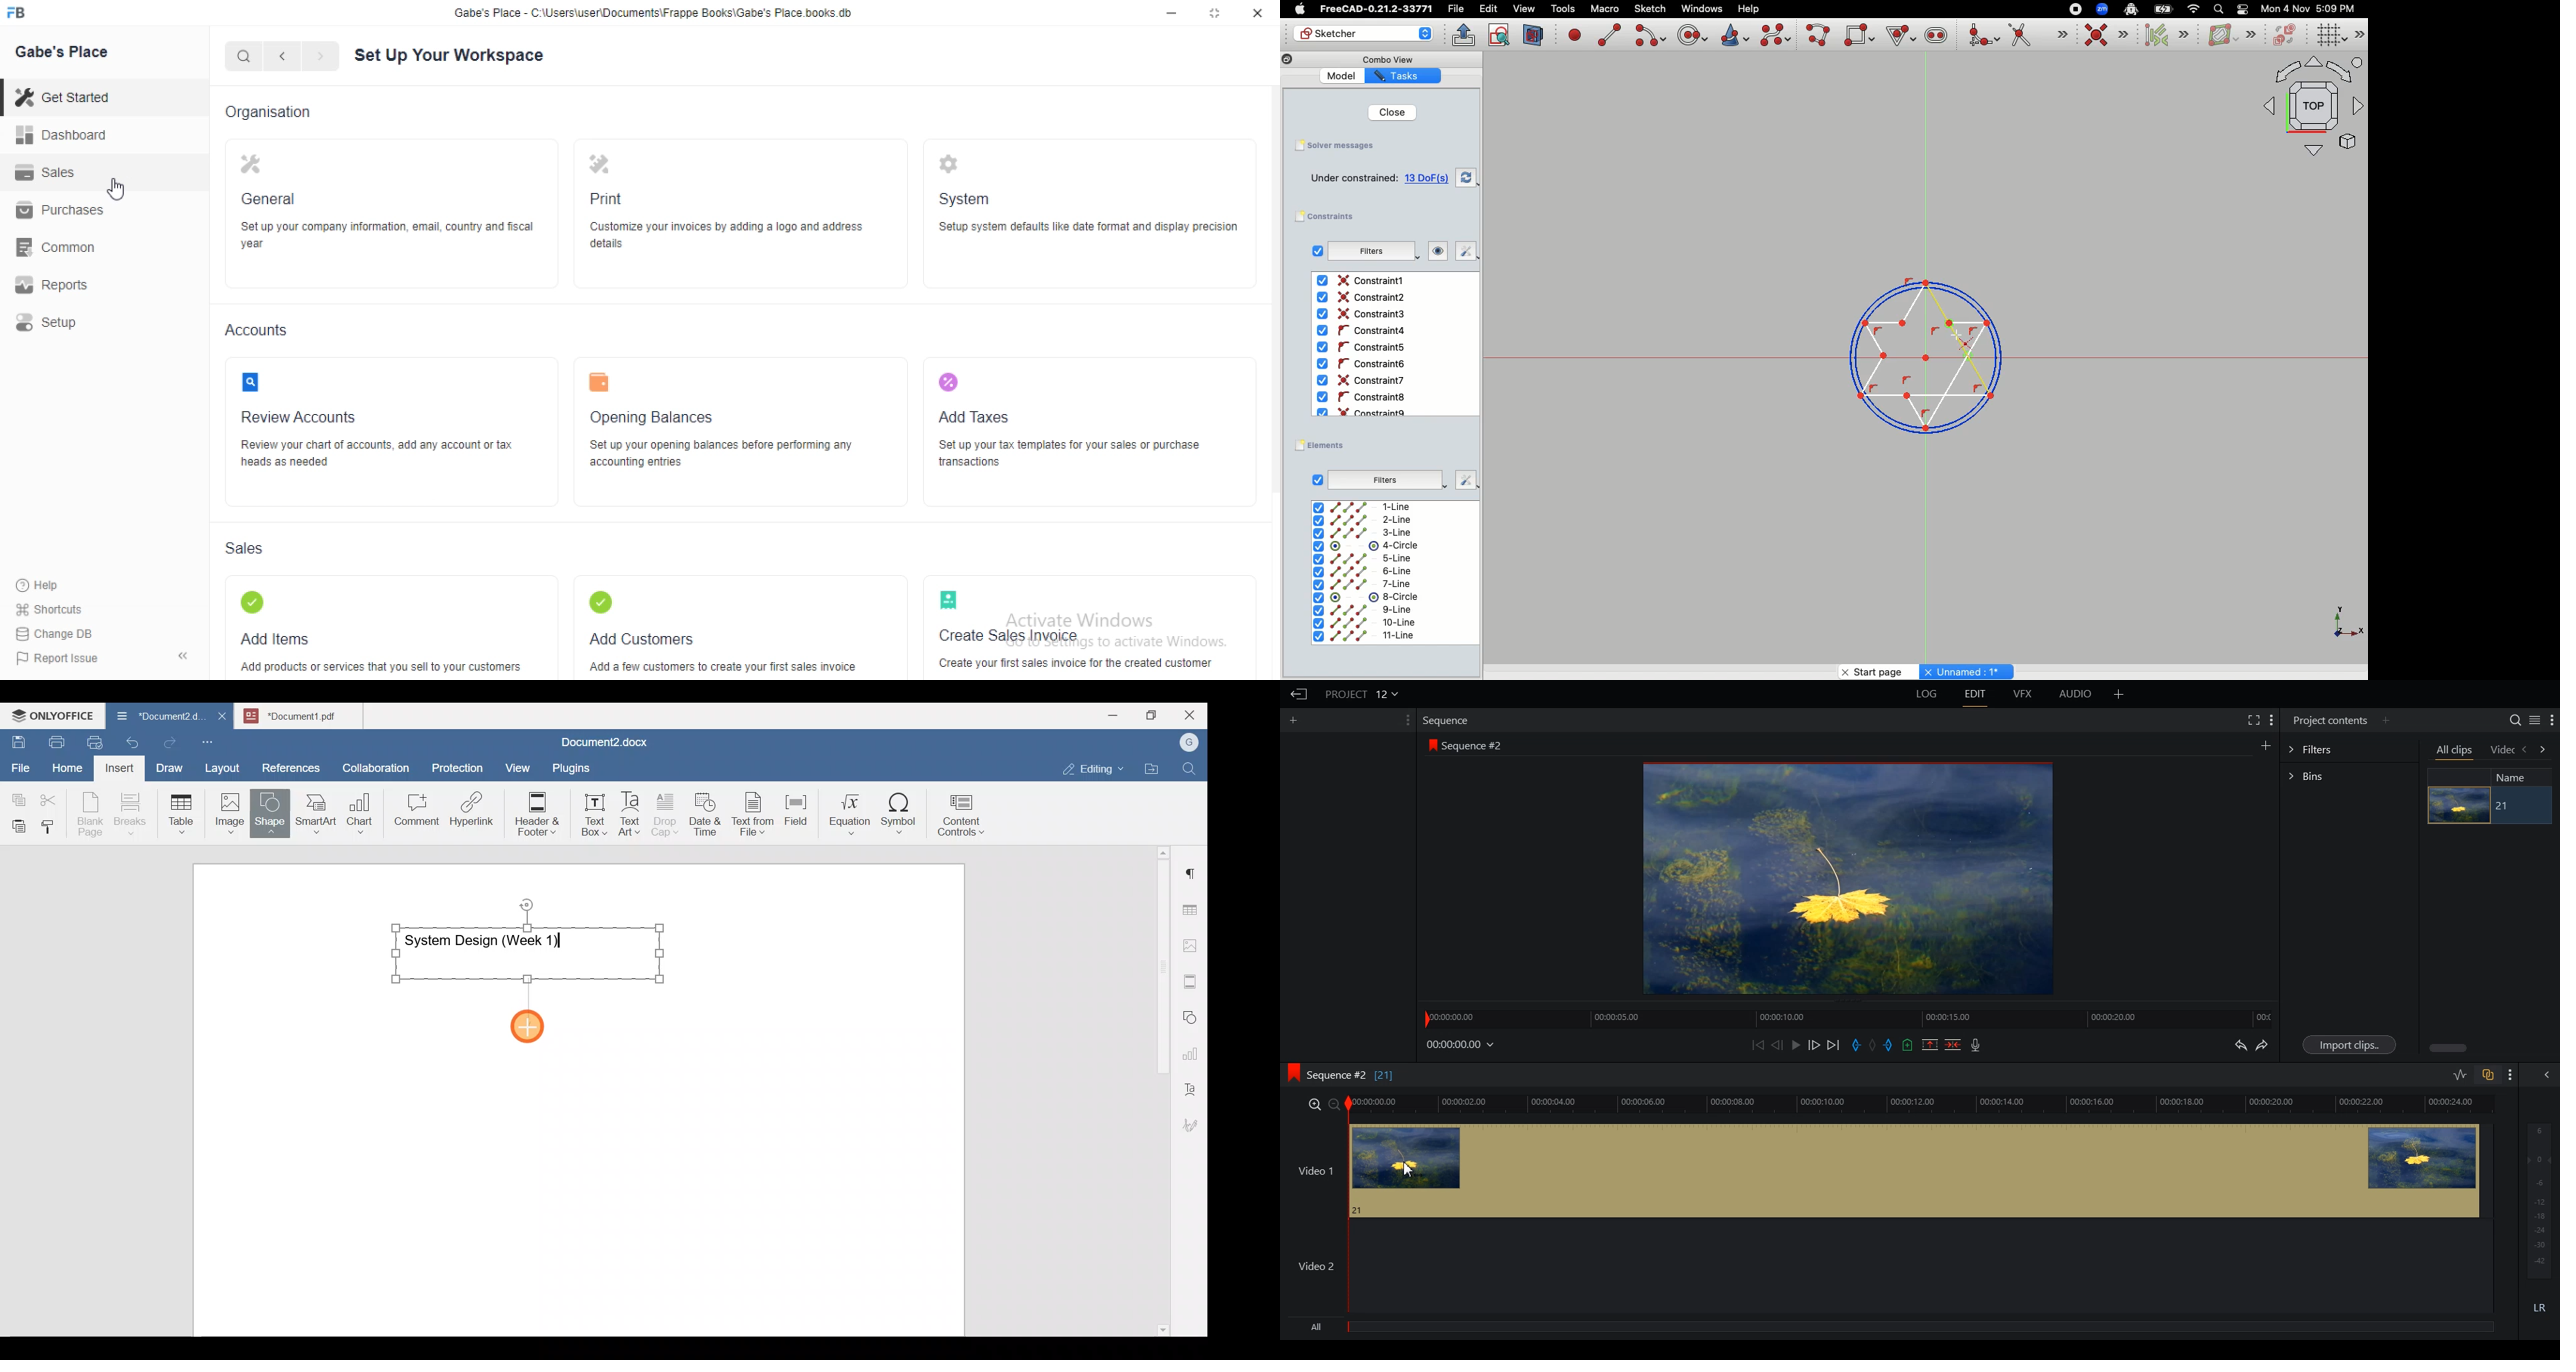 The image size is (2576, 1372). Describe the element at coordinates (1362, 572) in the screenshot. I see `6-line` at that location.